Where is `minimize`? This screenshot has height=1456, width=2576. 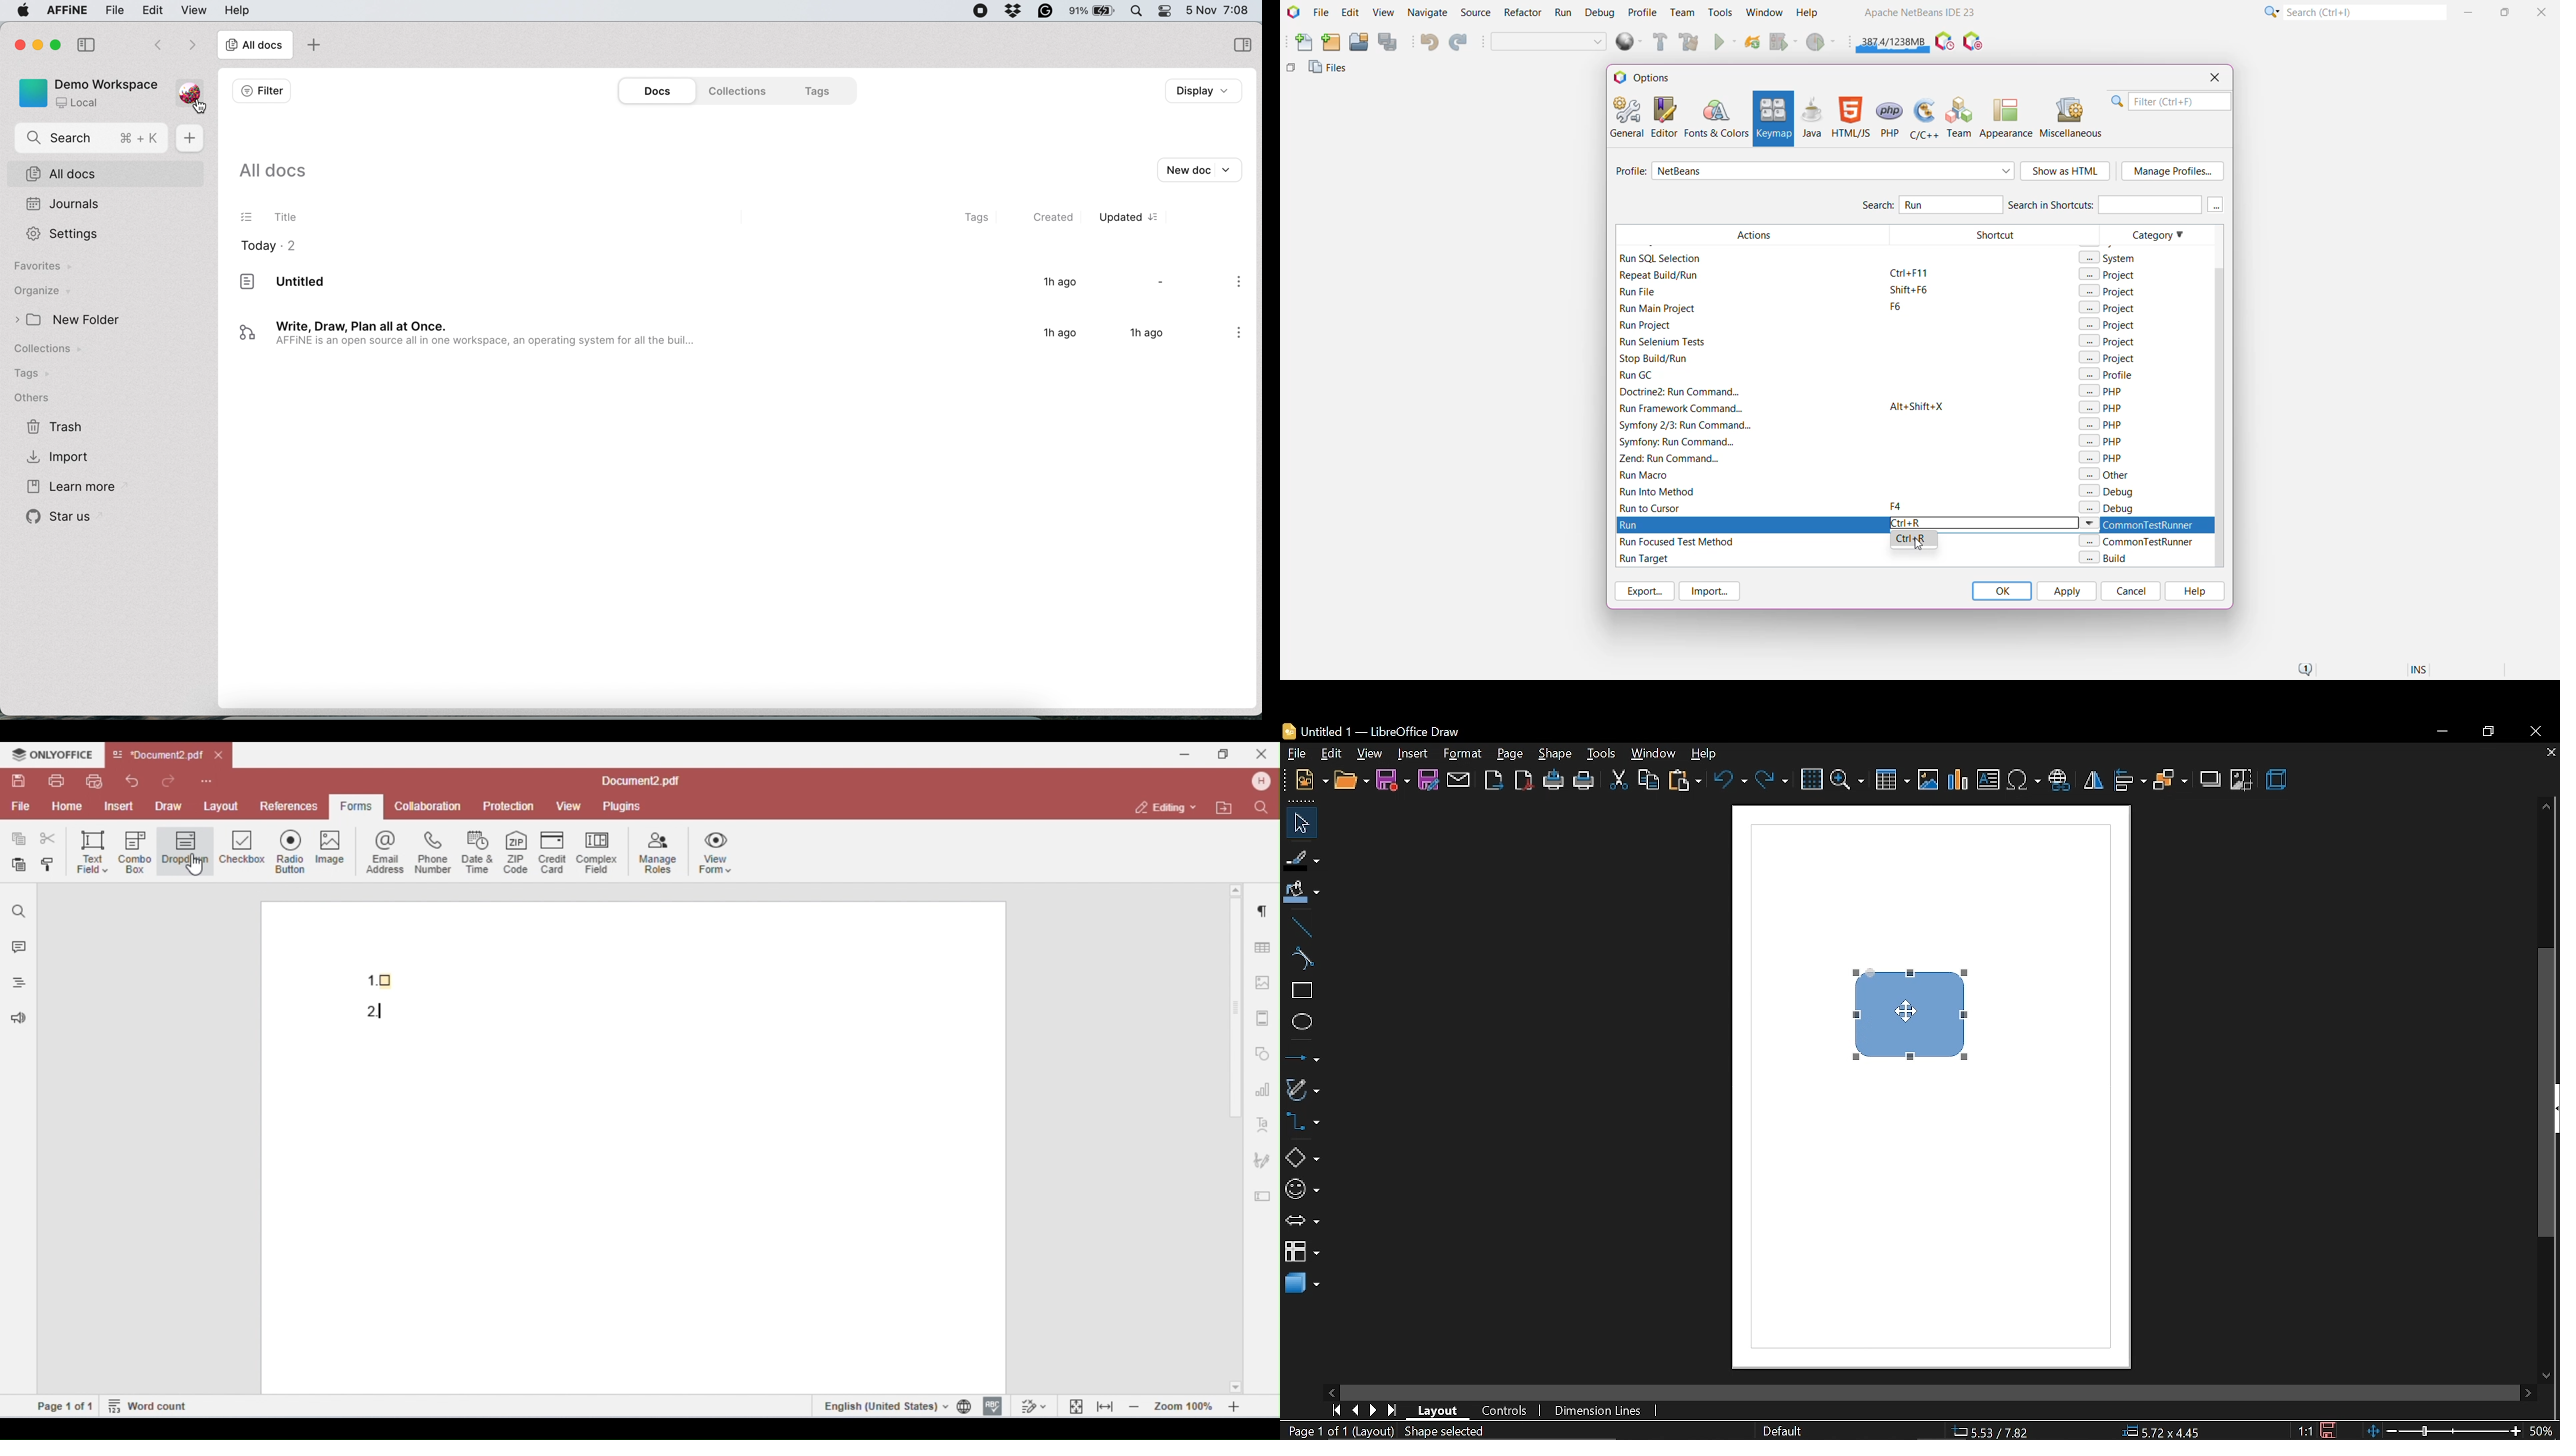
minimize is located at coordinates (2441, 731).